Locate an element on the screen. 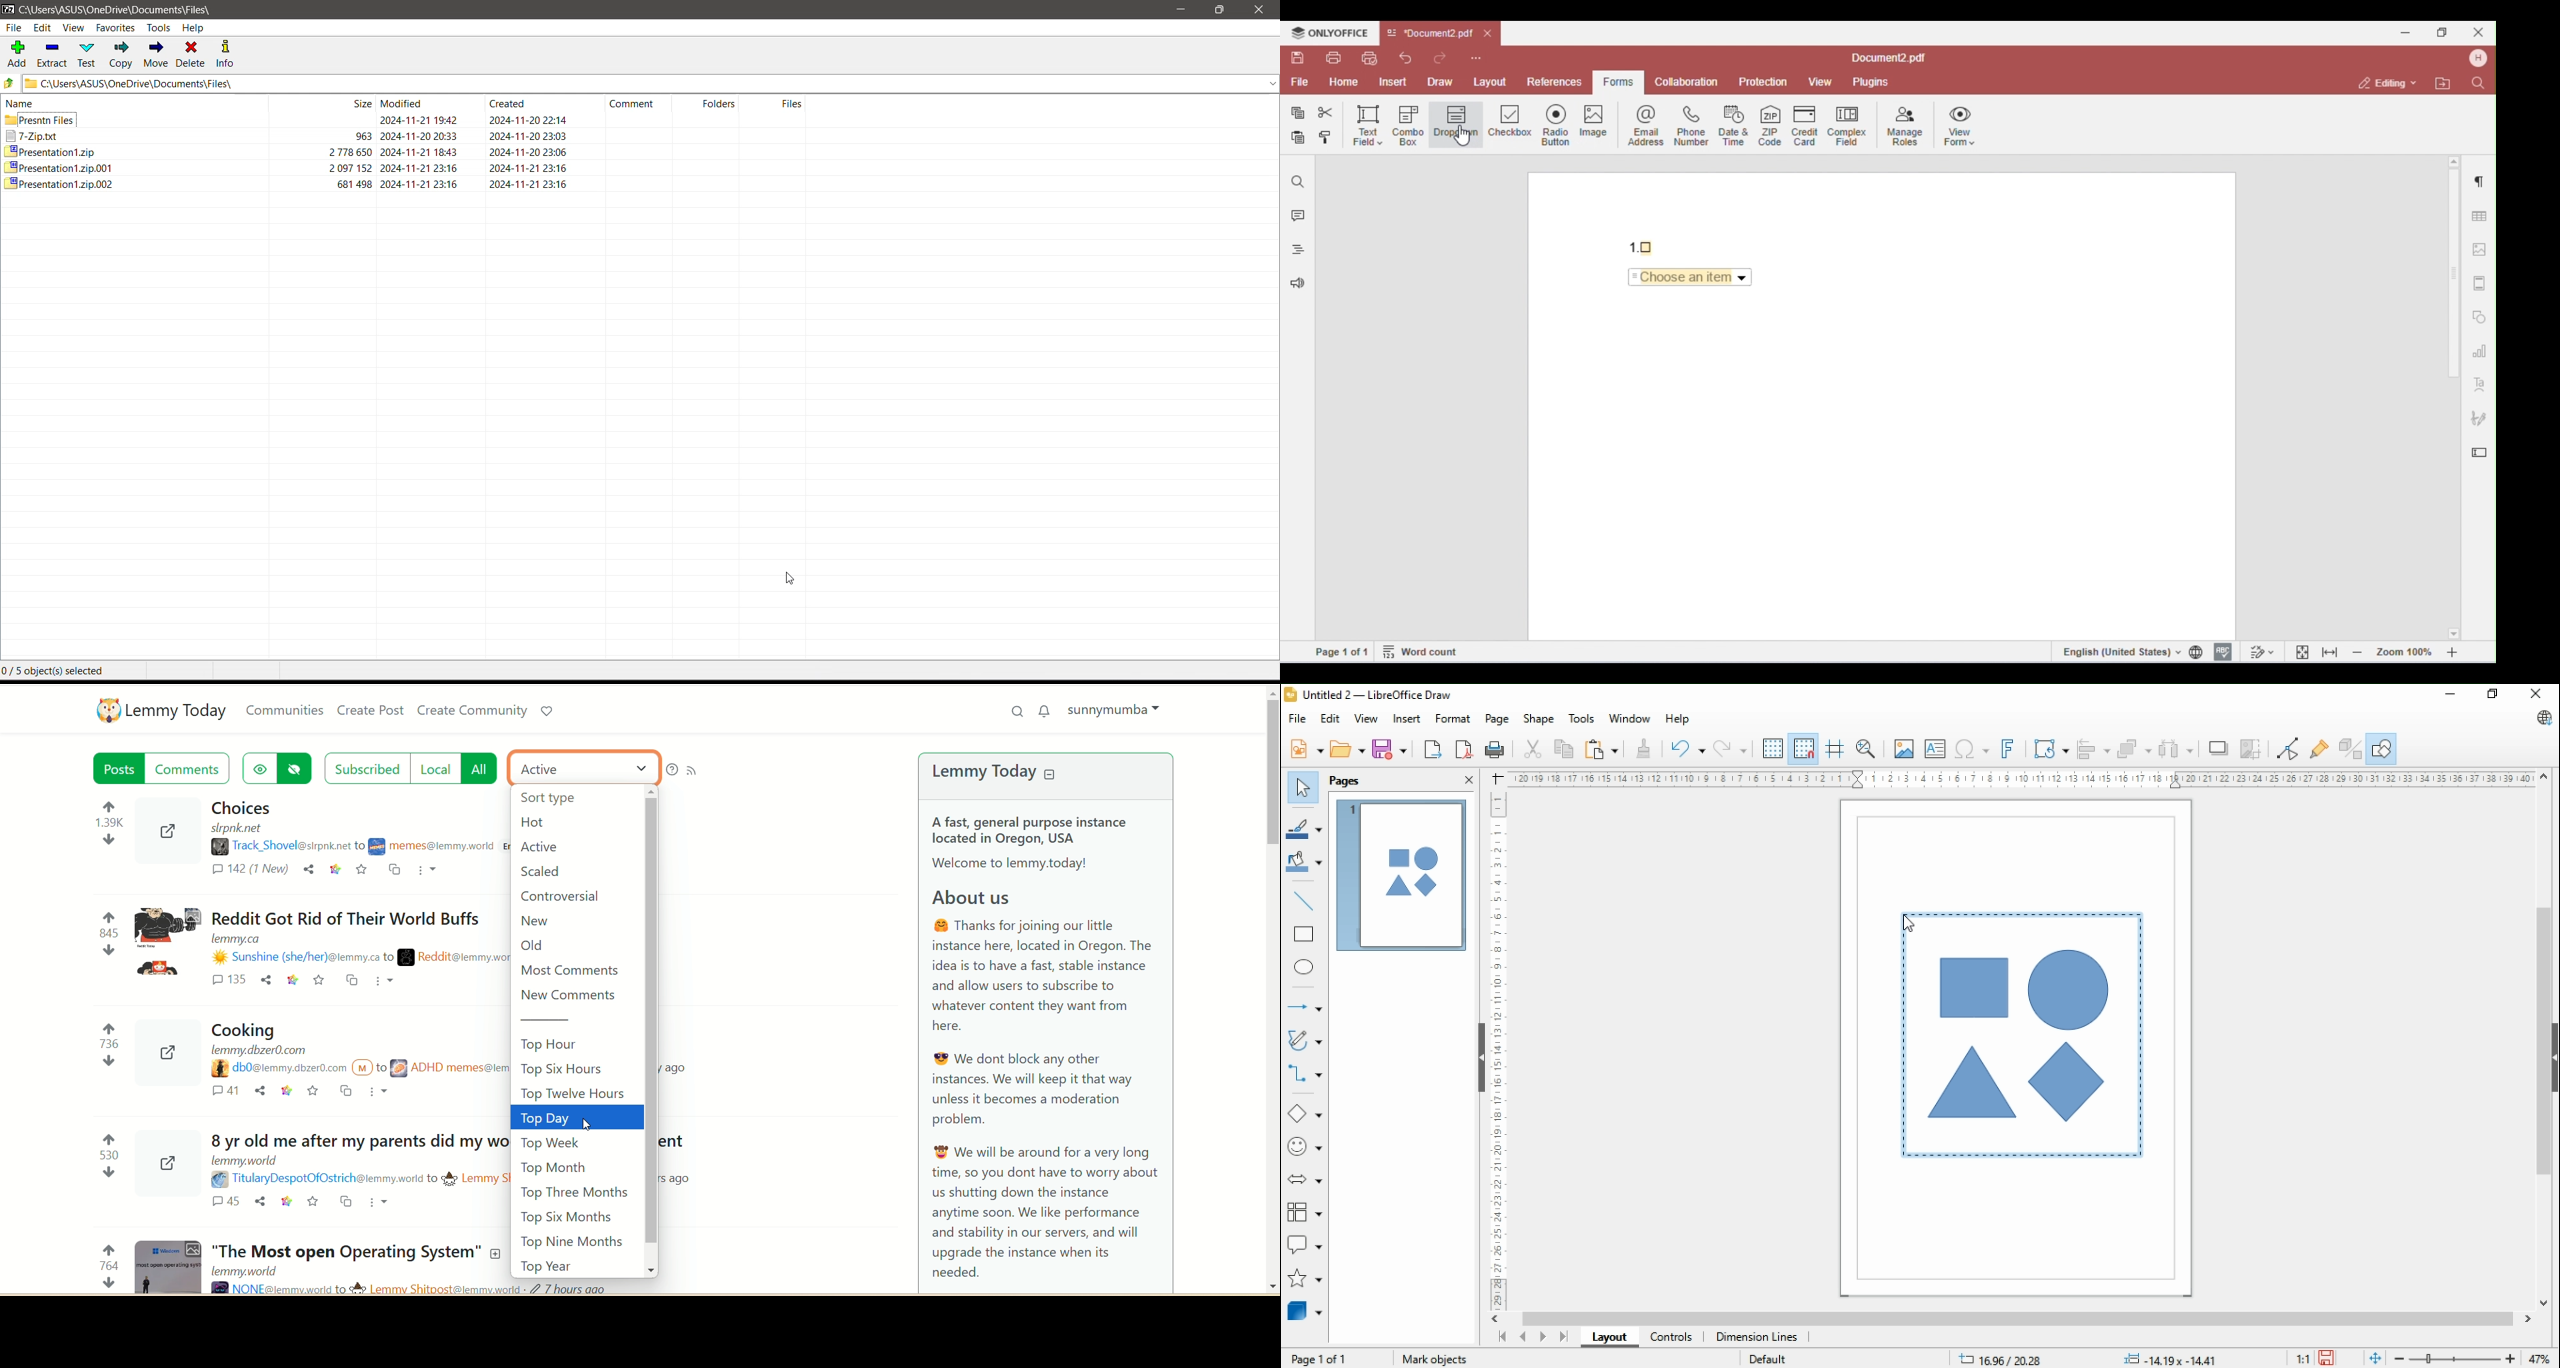  zoom in/zoom out slider is located at coordinates (2454, 1358).